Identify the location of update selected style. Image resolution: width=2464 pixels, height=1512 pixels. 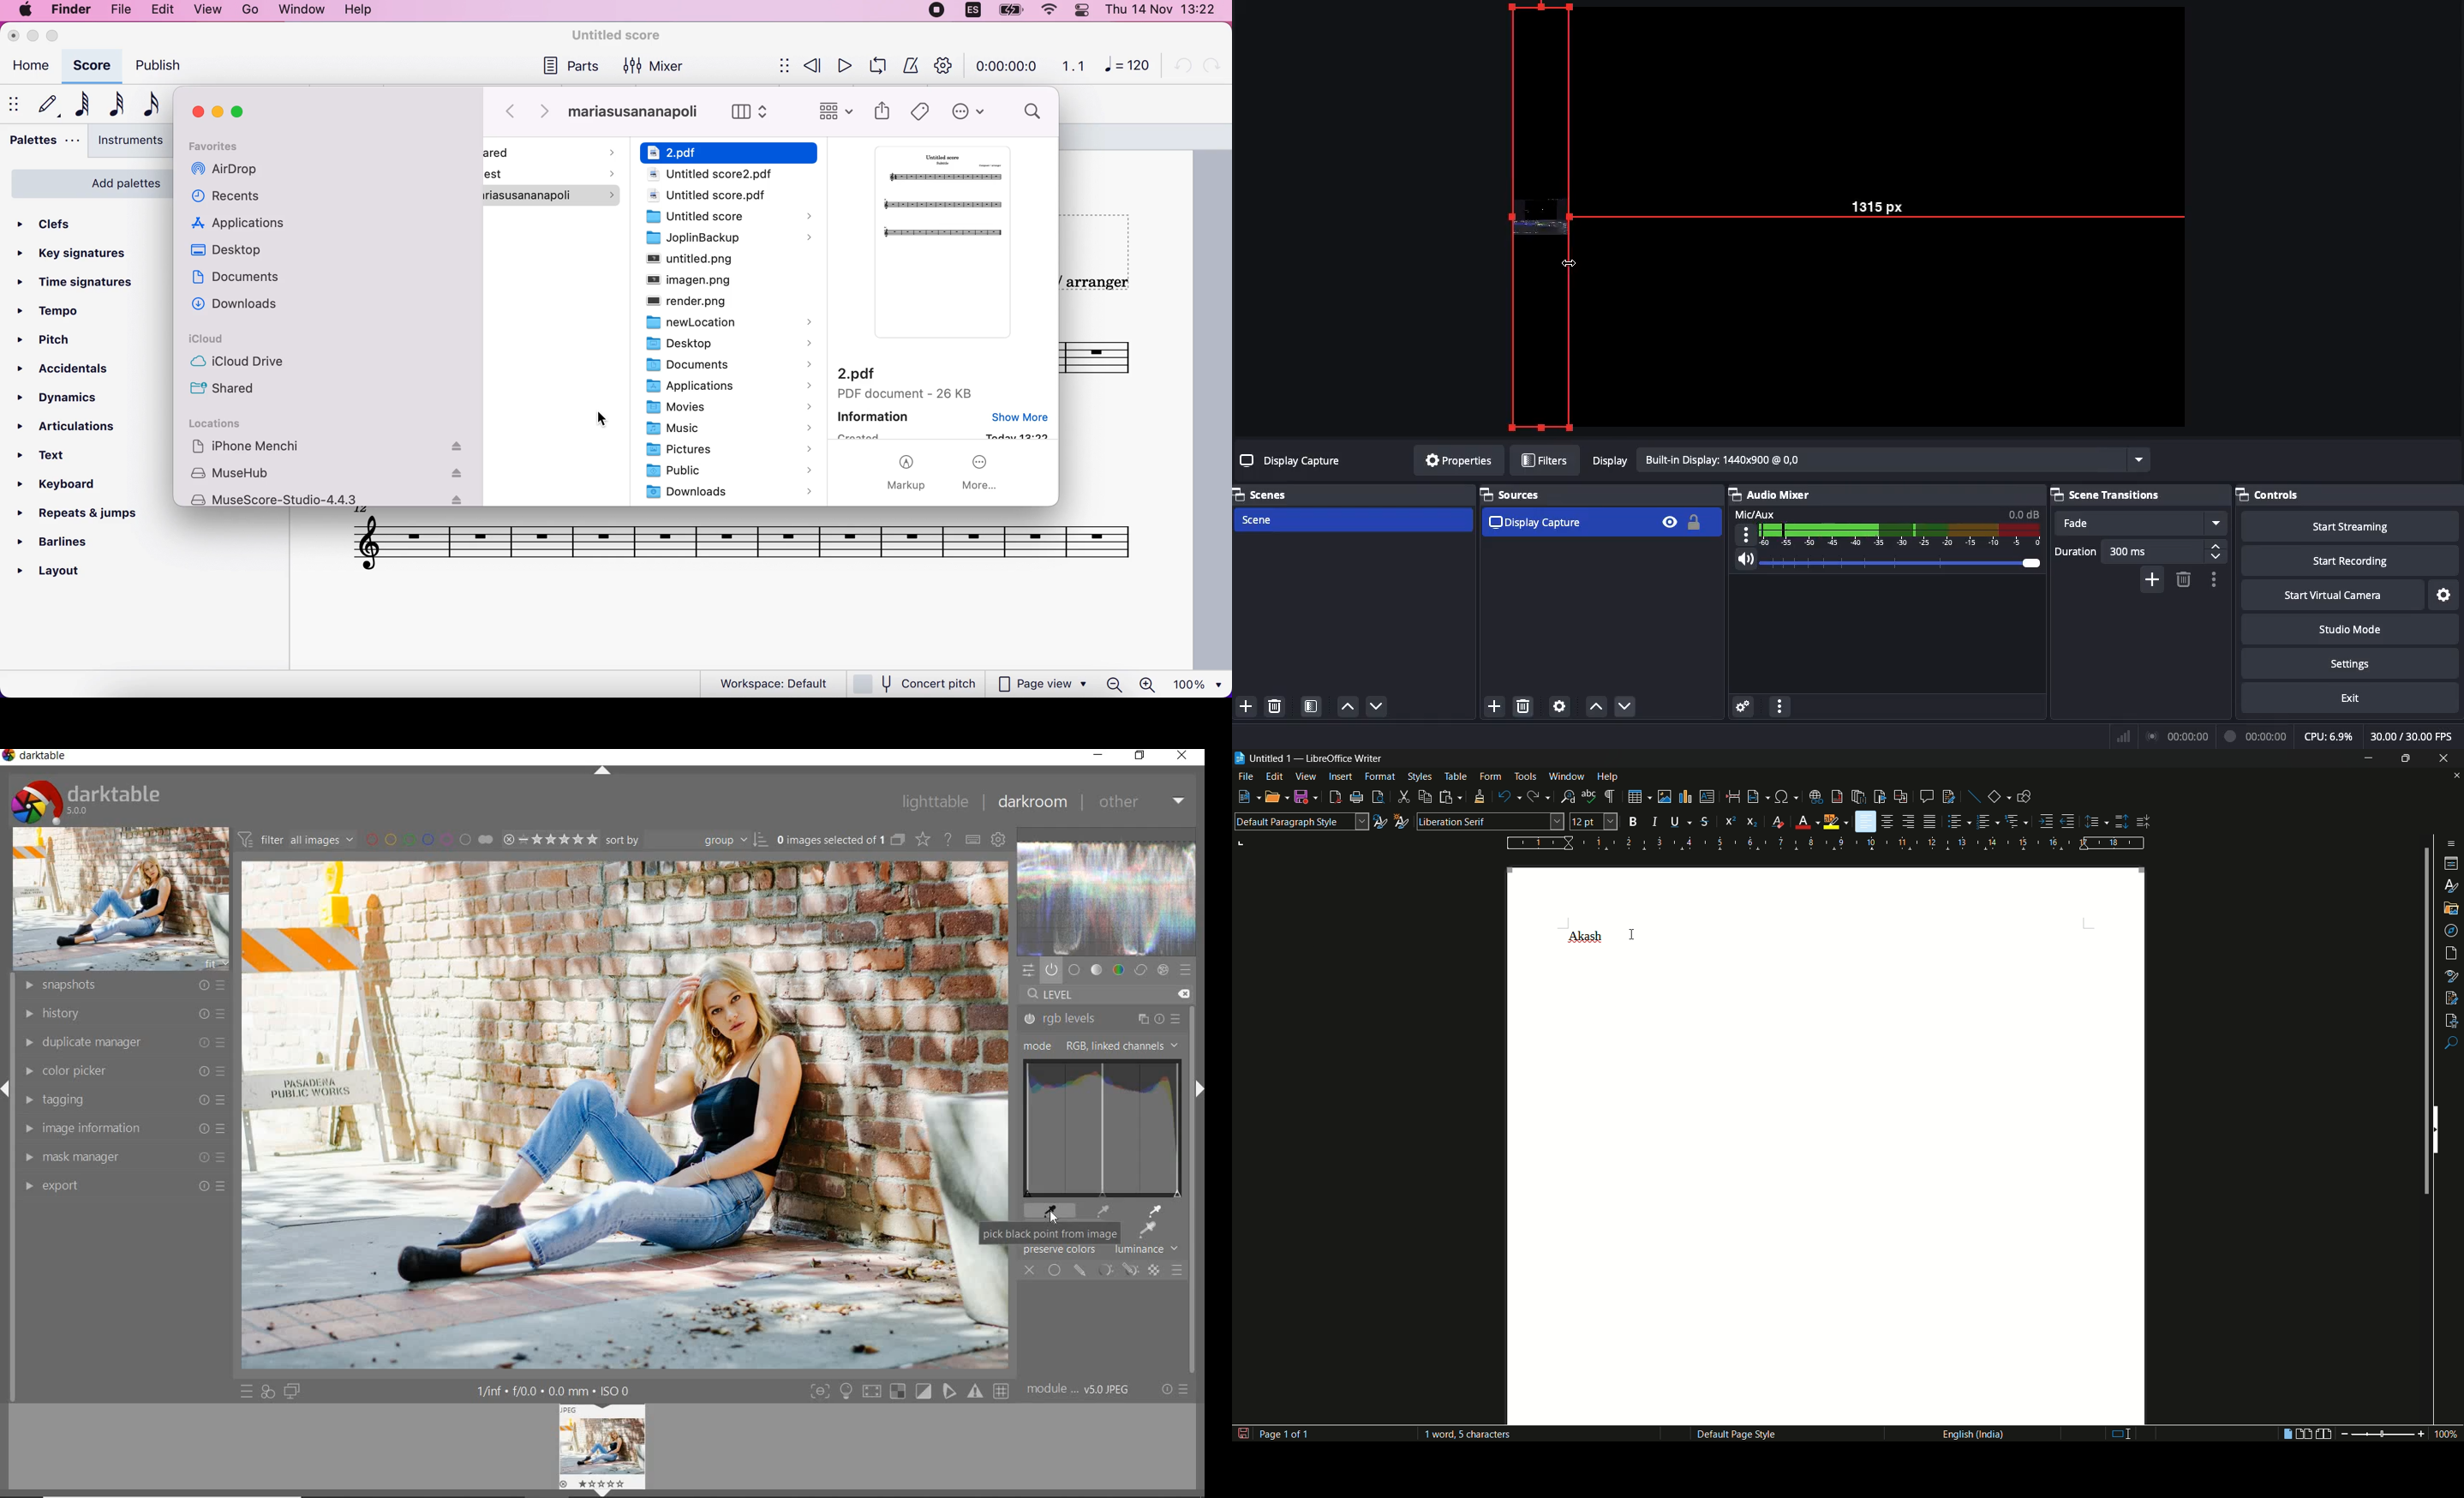
(1379, 822).